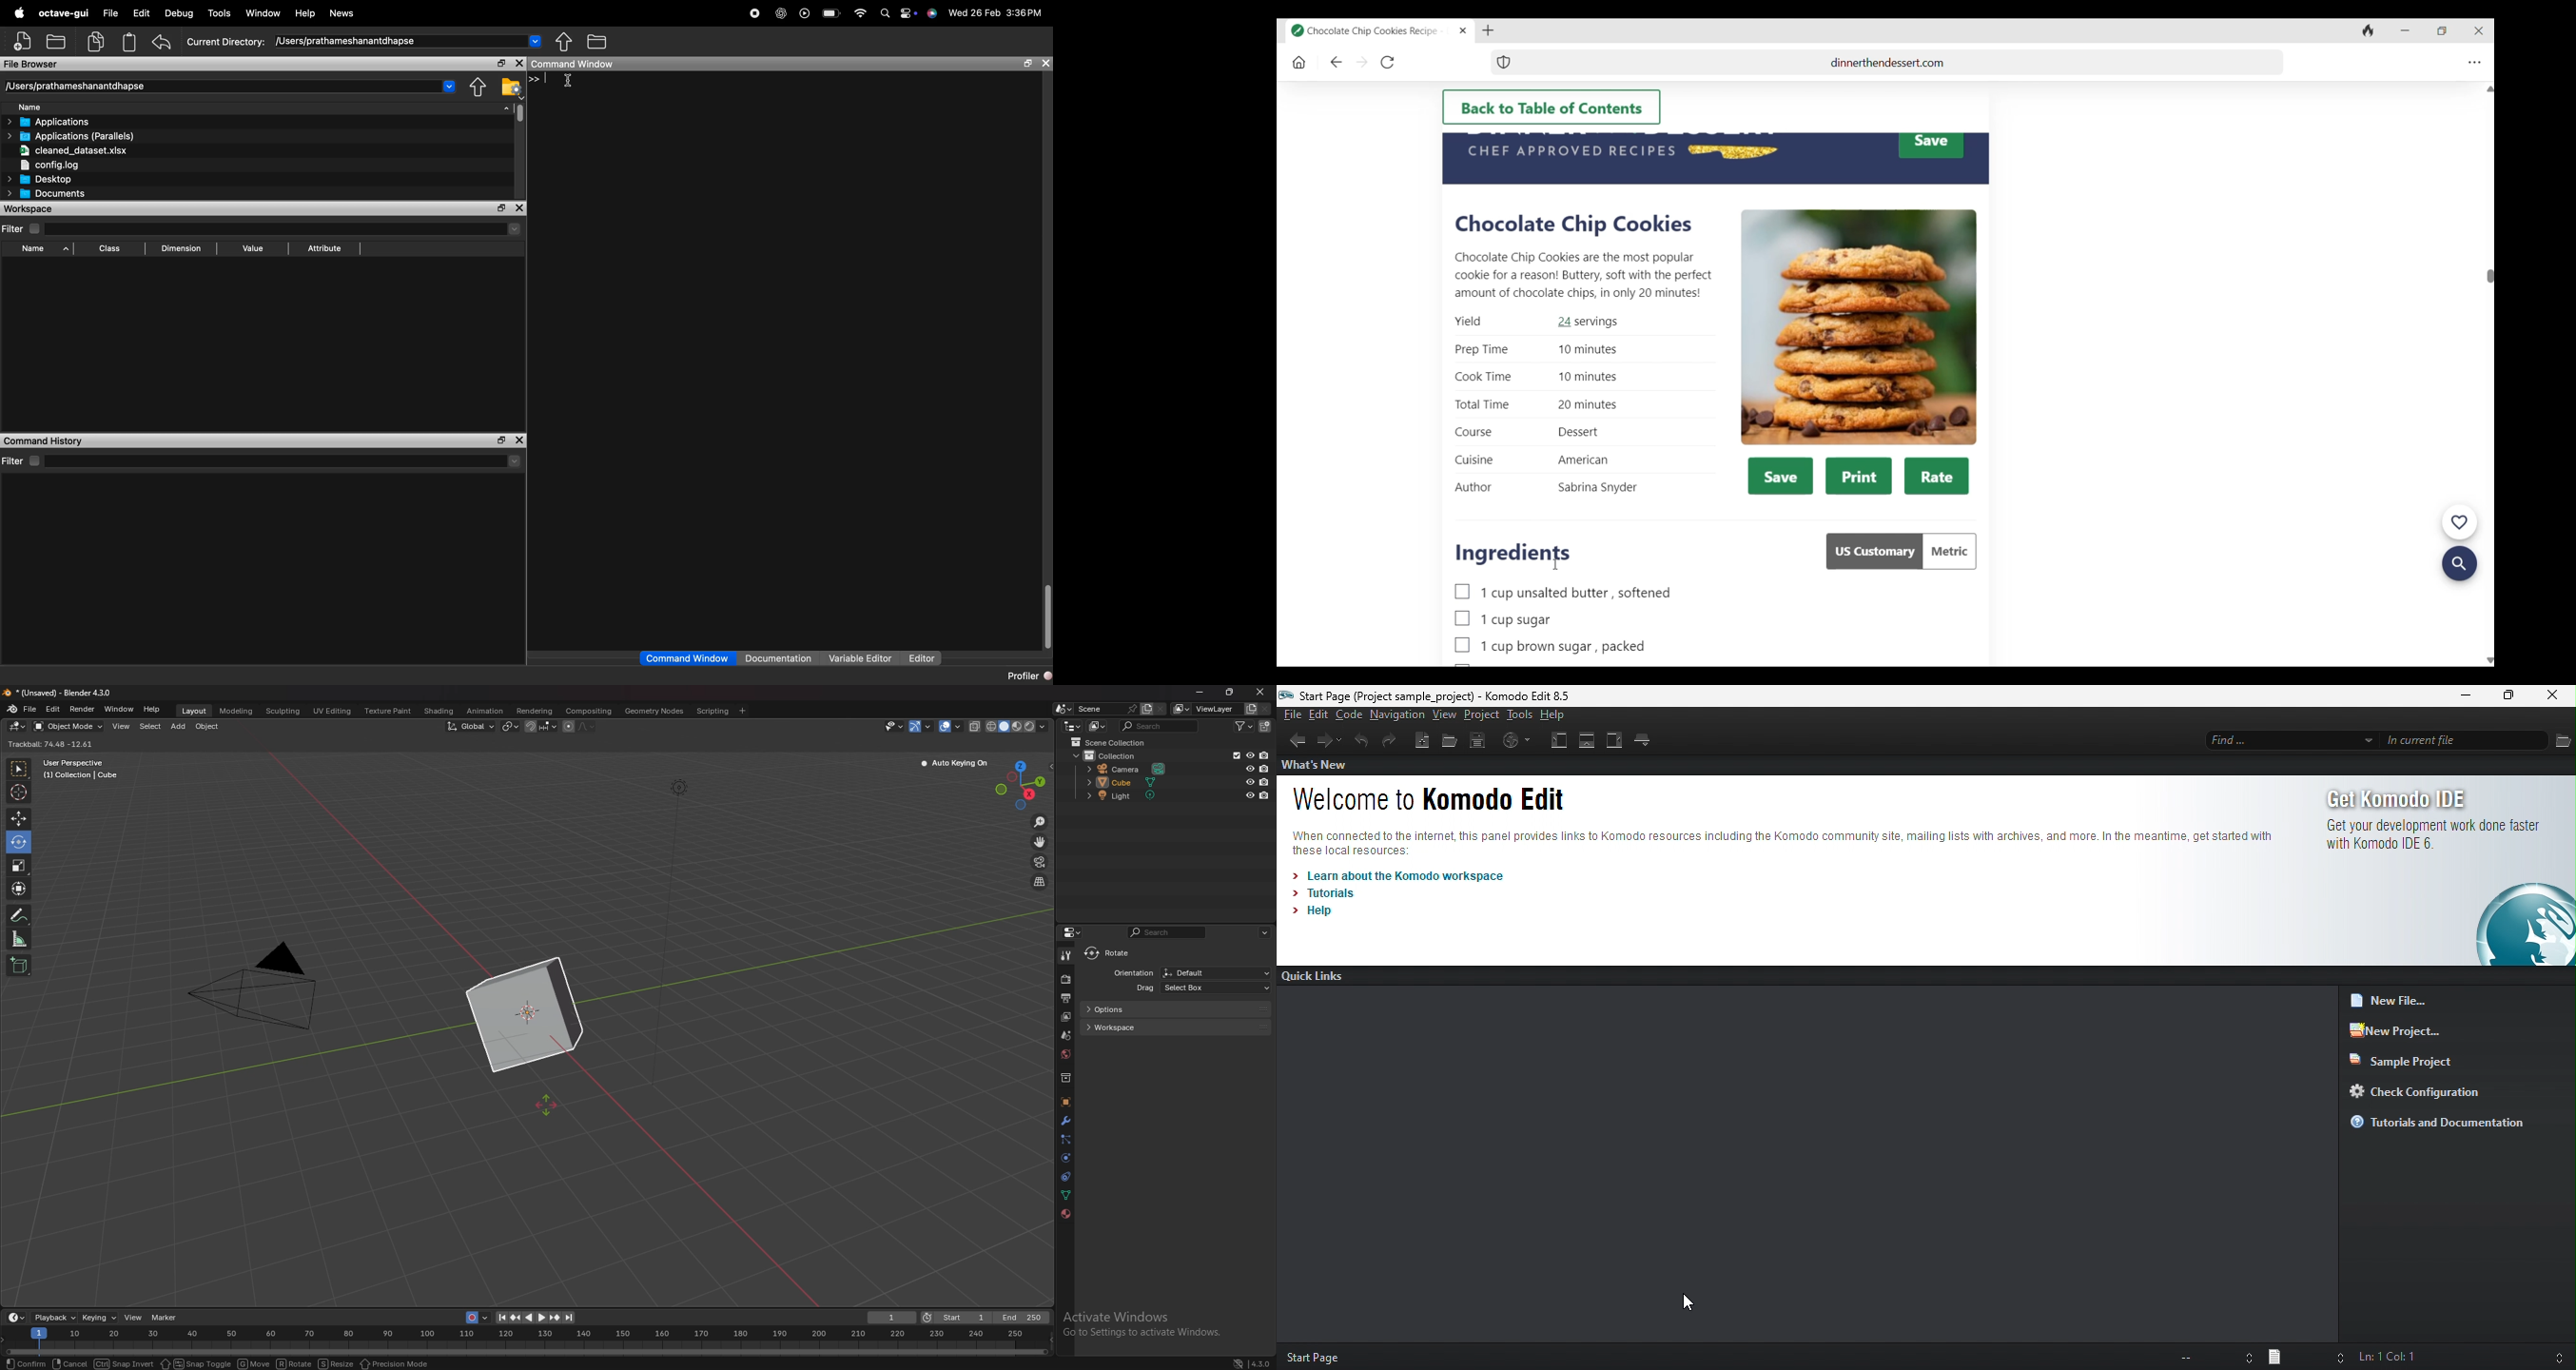  Describe the element at coordinates (51, 178) in the screenshot. I see `Desktop` at that location.